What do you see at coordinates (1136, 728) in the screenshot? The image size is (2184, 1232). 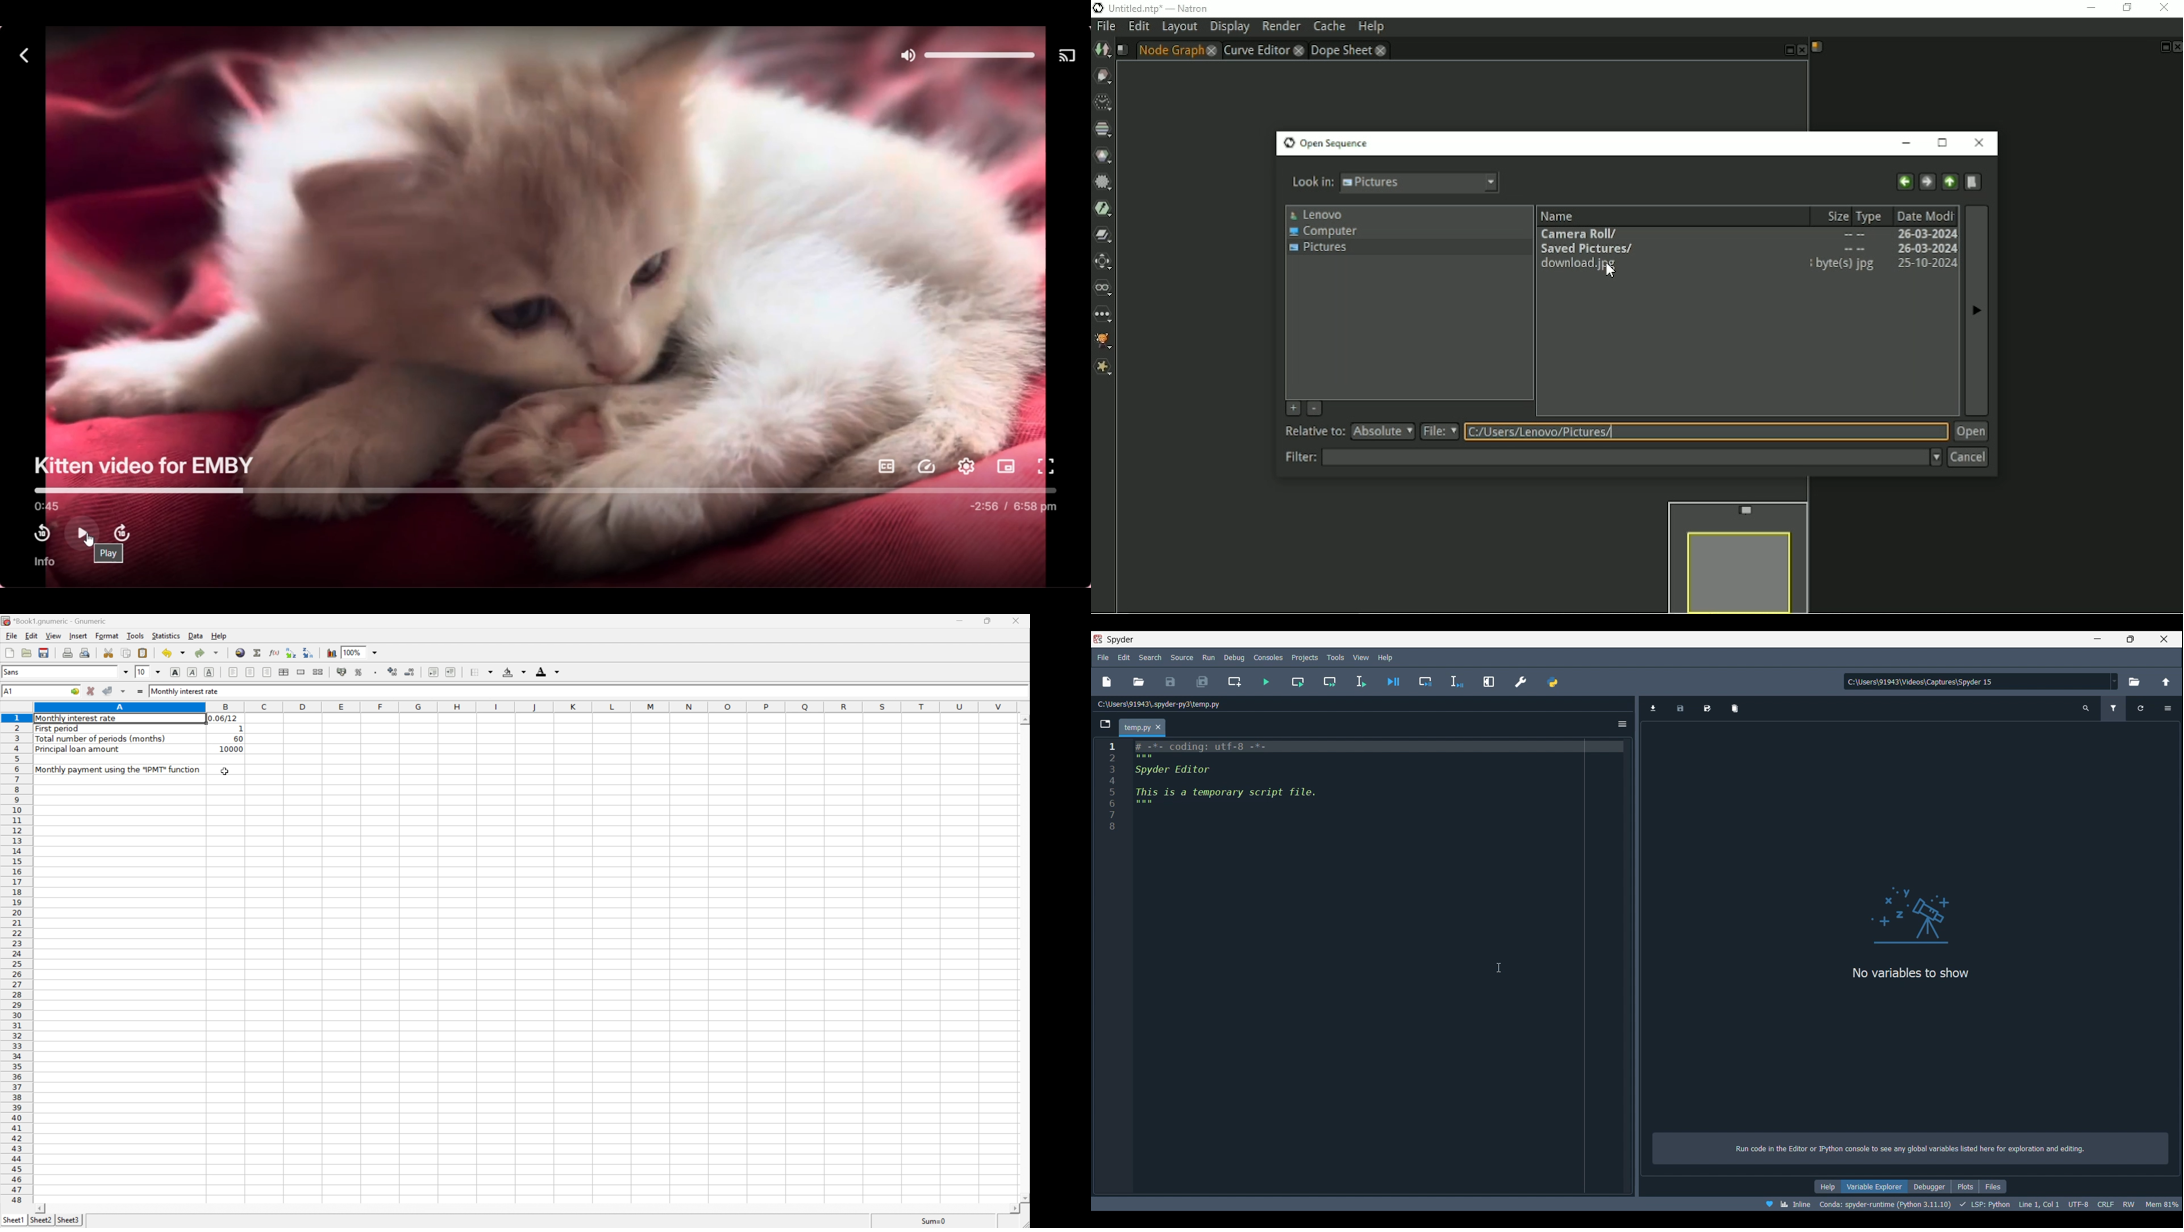 I see `Current tab` at bounding box center [1136, 728].